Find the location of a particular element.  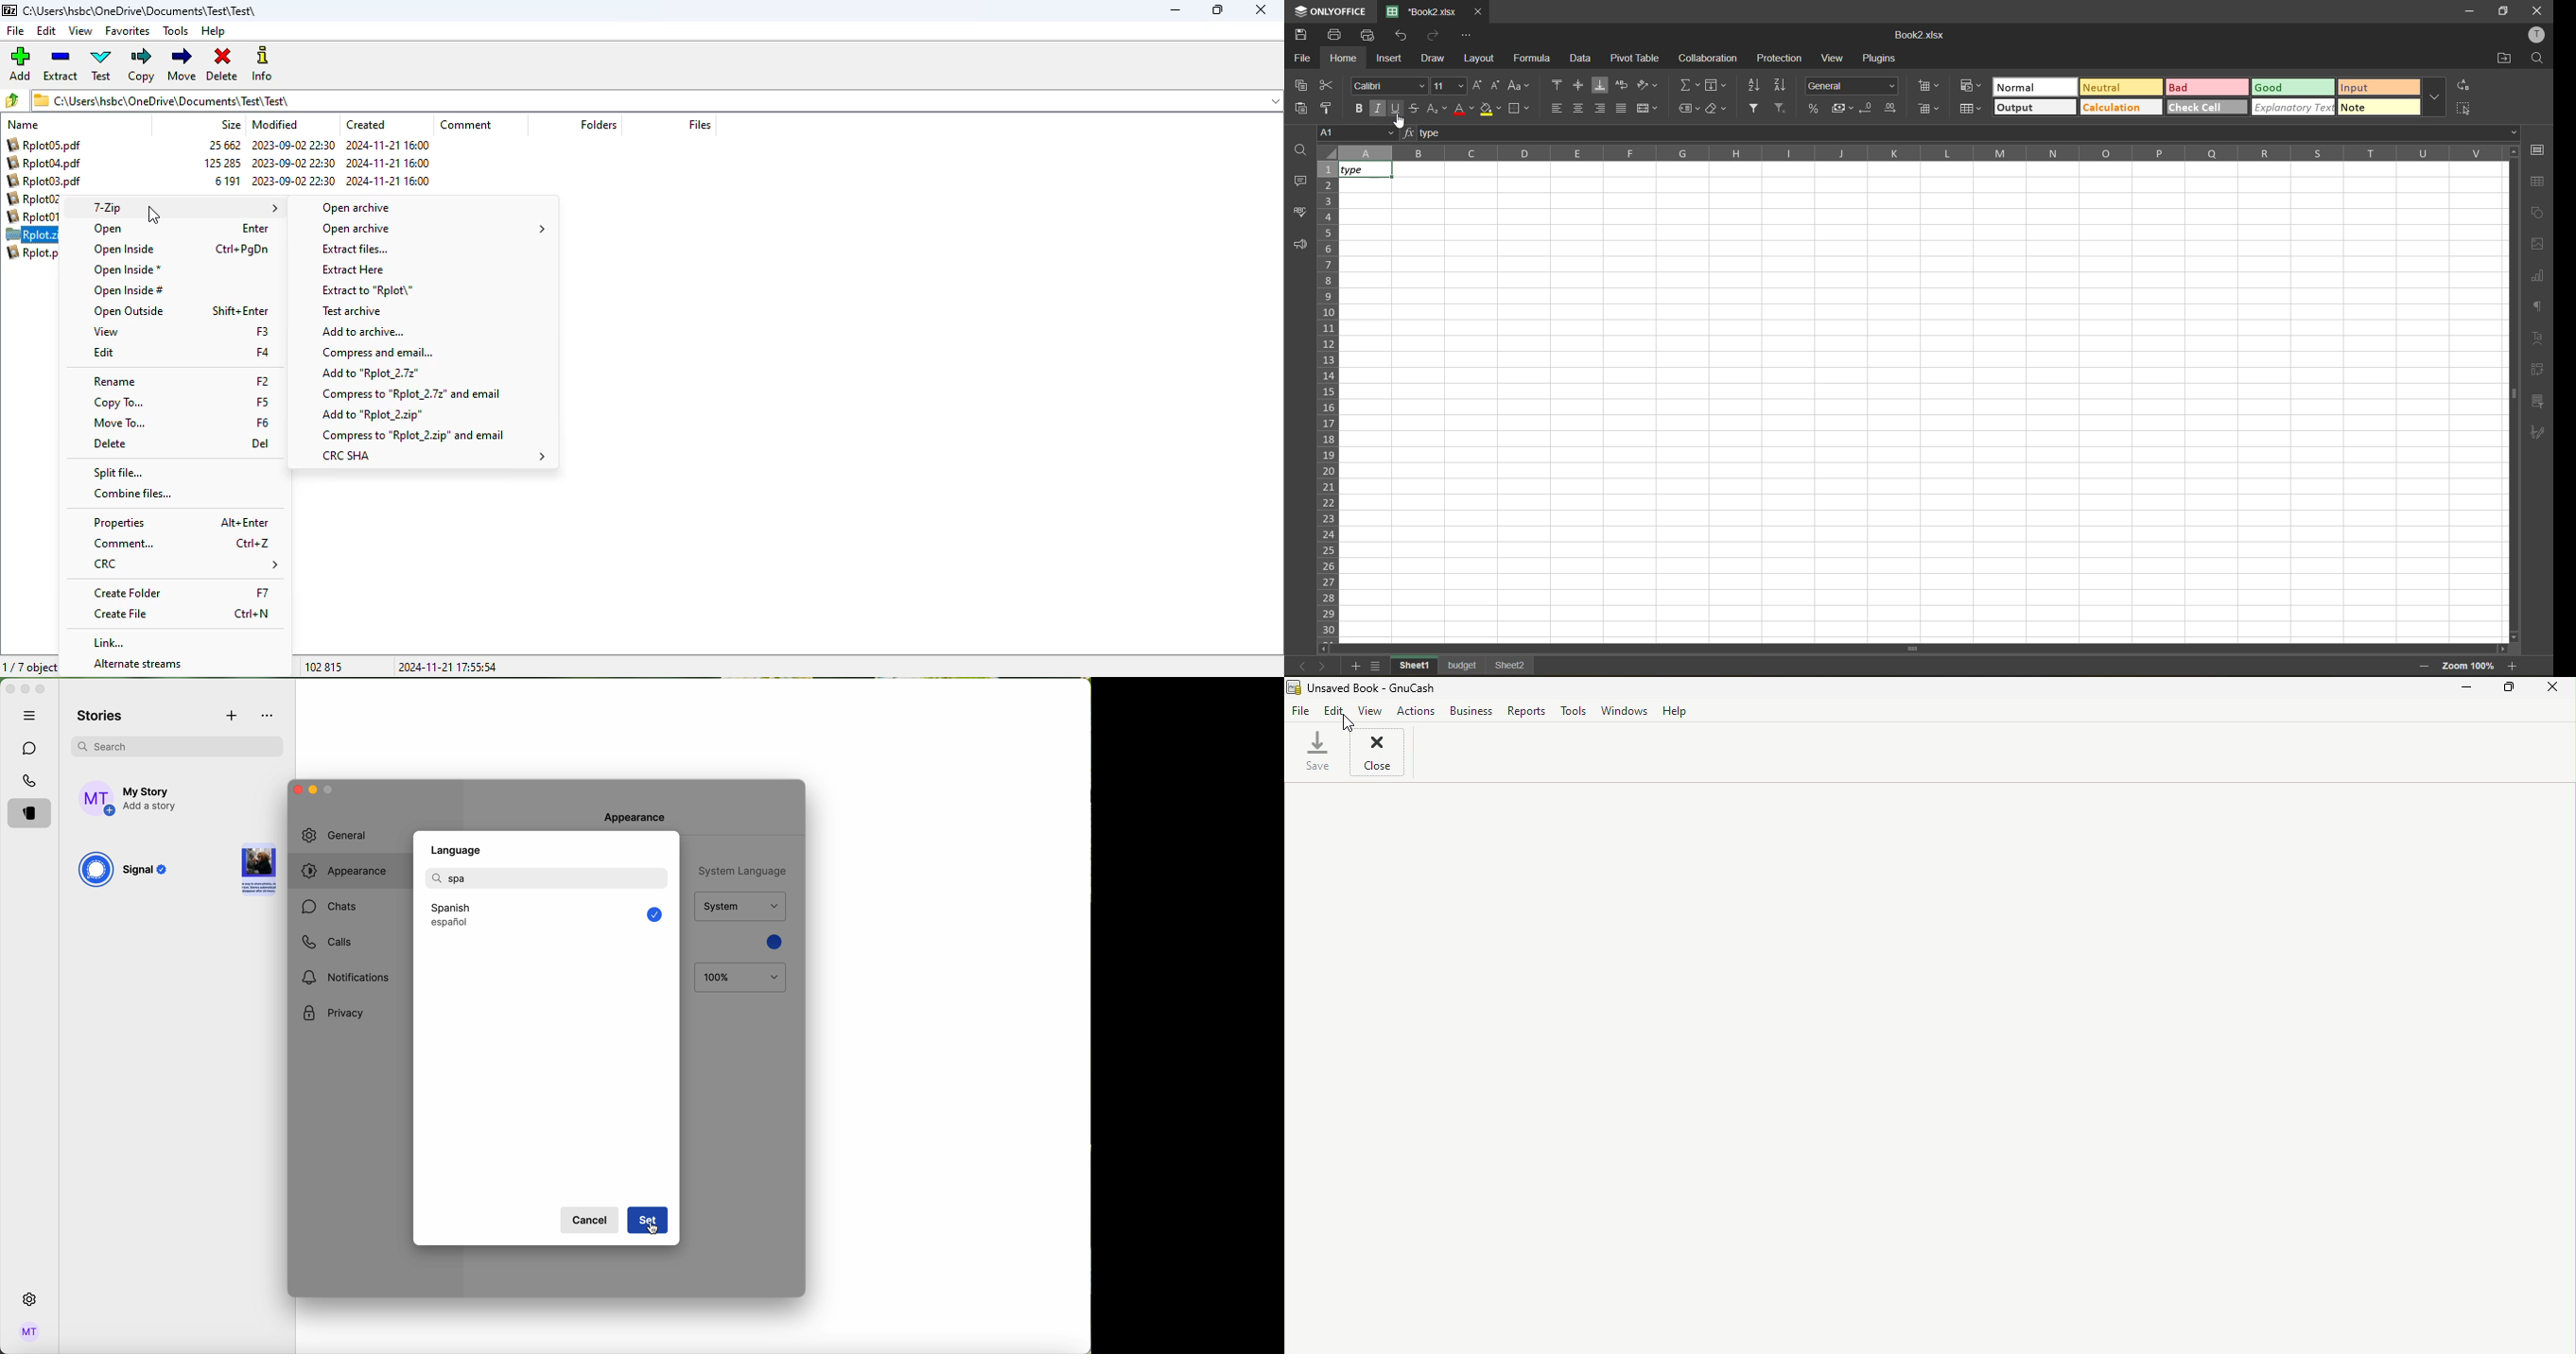

undo is located at coordinates (1404, 36).